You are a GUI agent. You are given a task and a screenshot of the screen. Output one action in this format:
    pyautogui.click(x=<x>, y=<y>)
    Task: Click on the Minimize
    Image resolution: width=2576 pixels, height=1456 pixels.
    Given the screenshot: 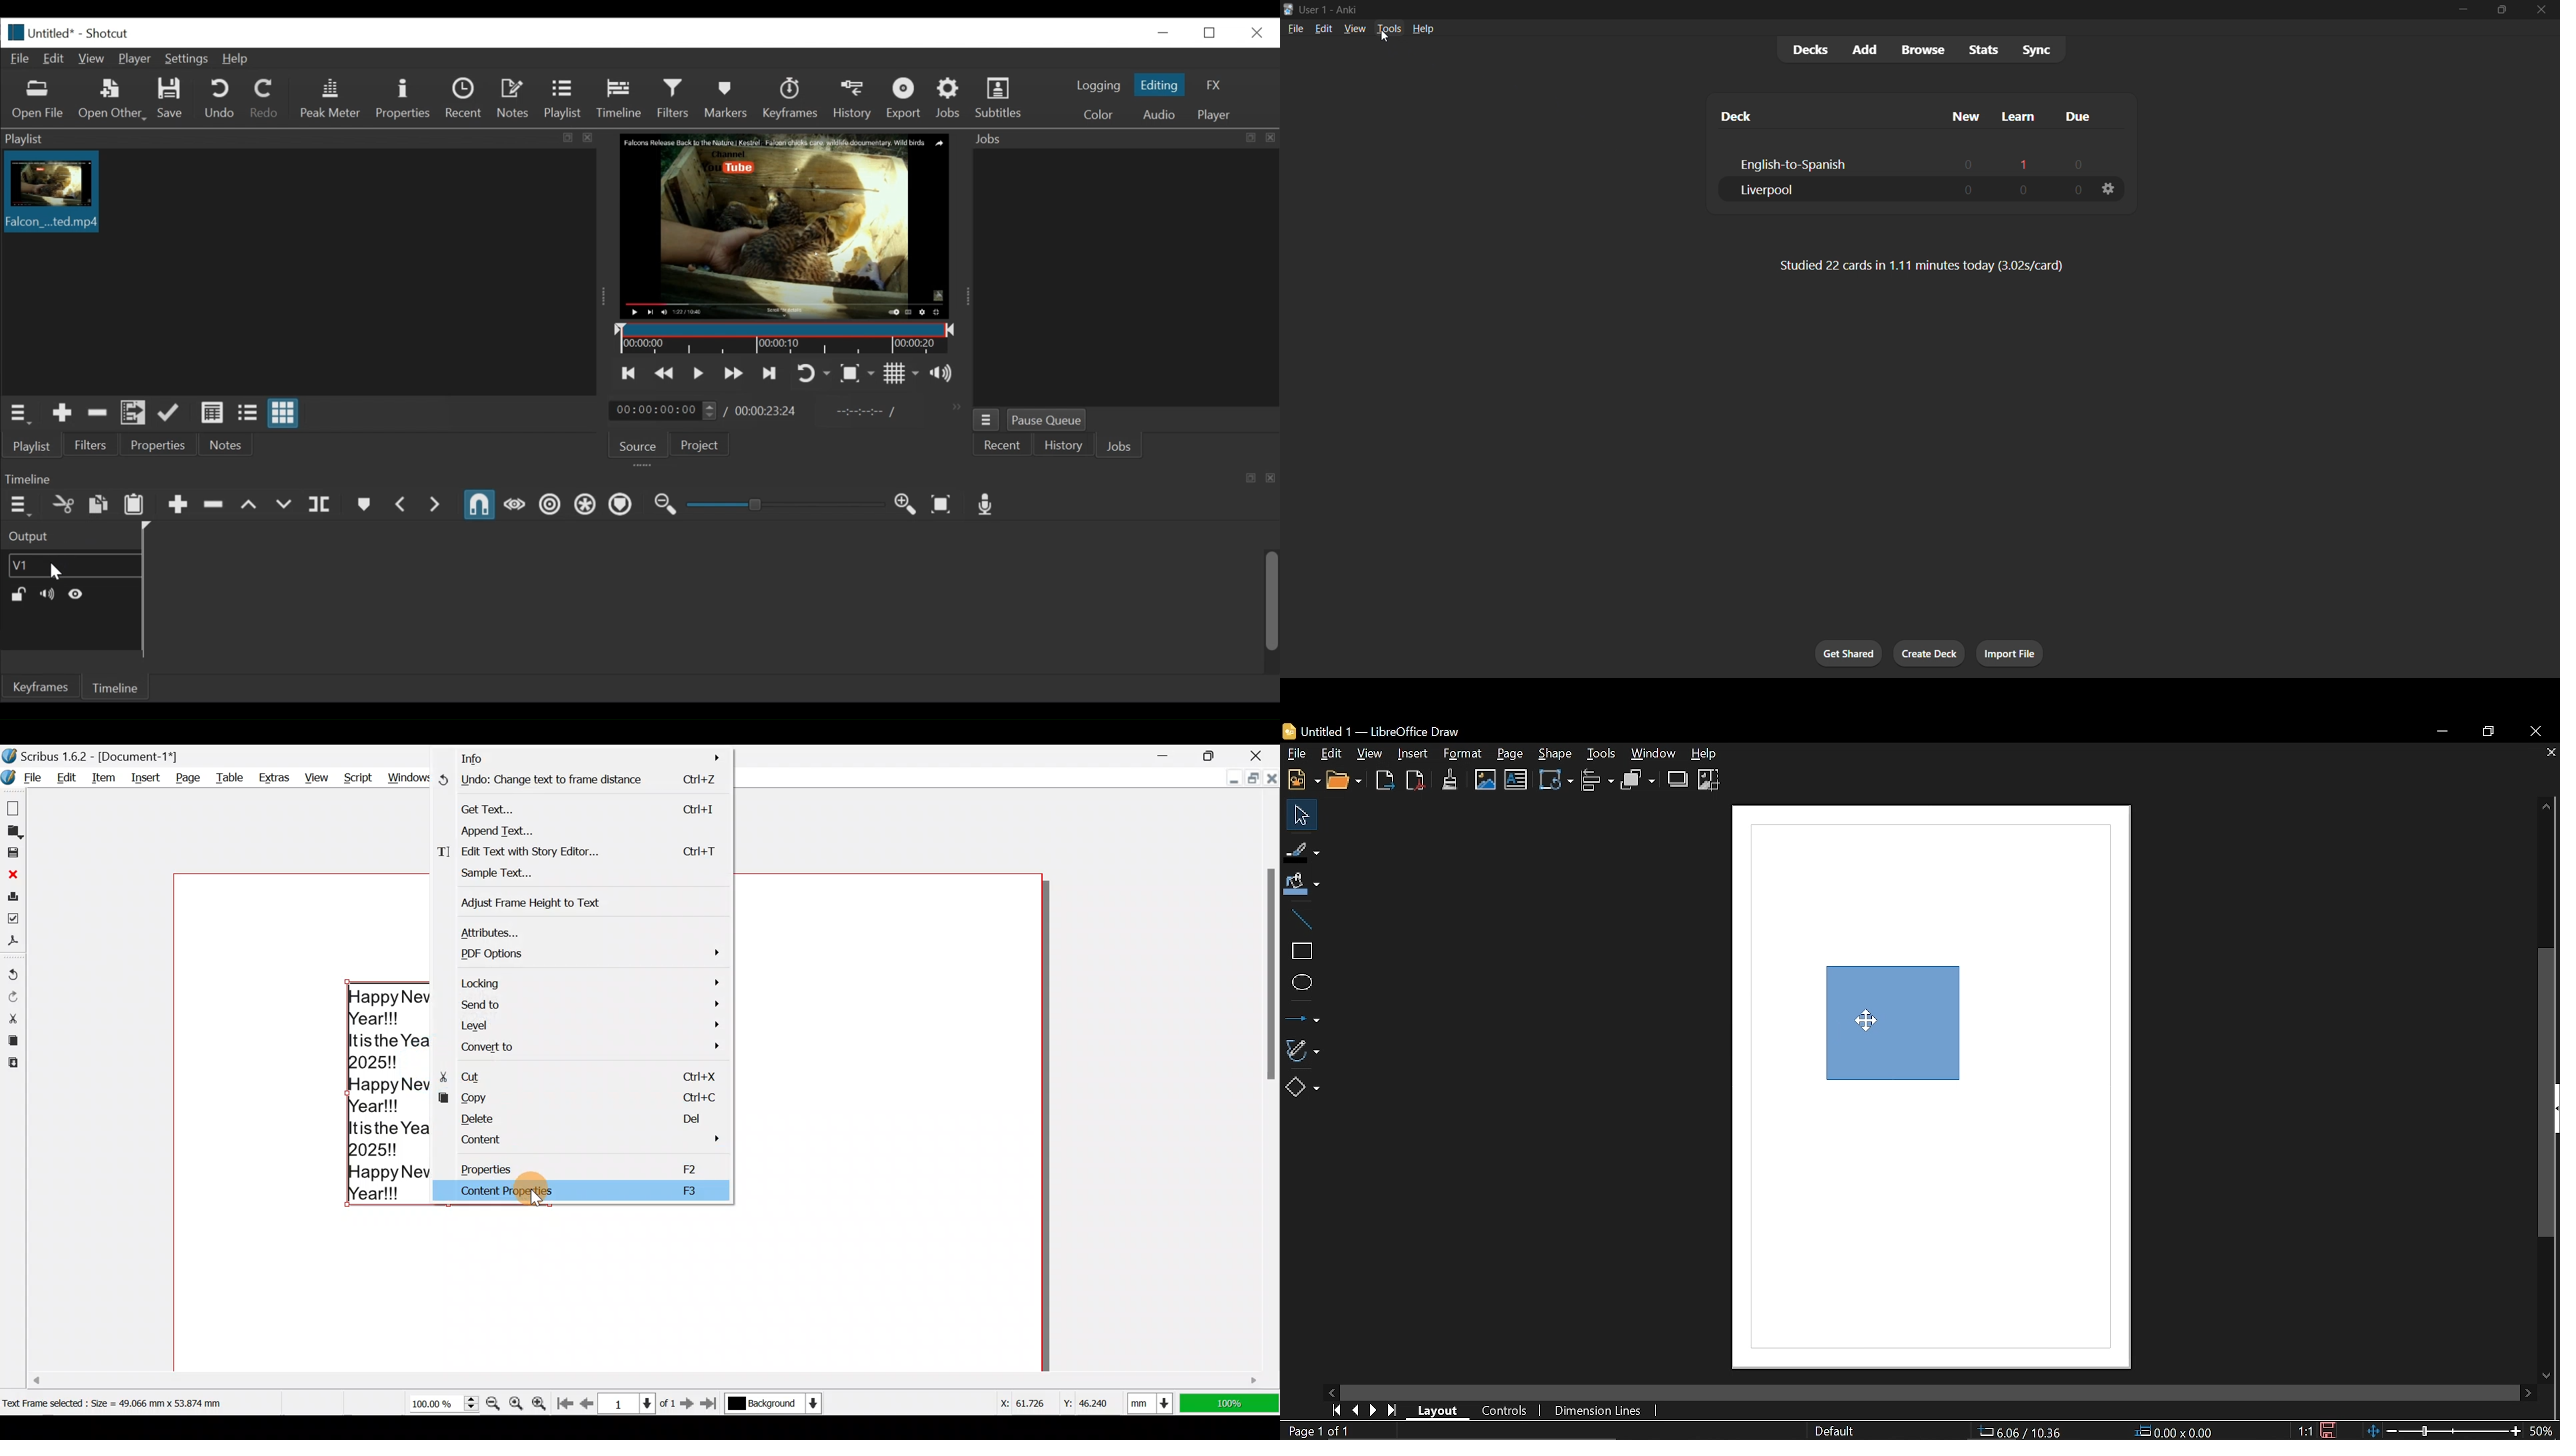 What is the action you would take?
    pyautogui.click(x=1223, y=779)
    